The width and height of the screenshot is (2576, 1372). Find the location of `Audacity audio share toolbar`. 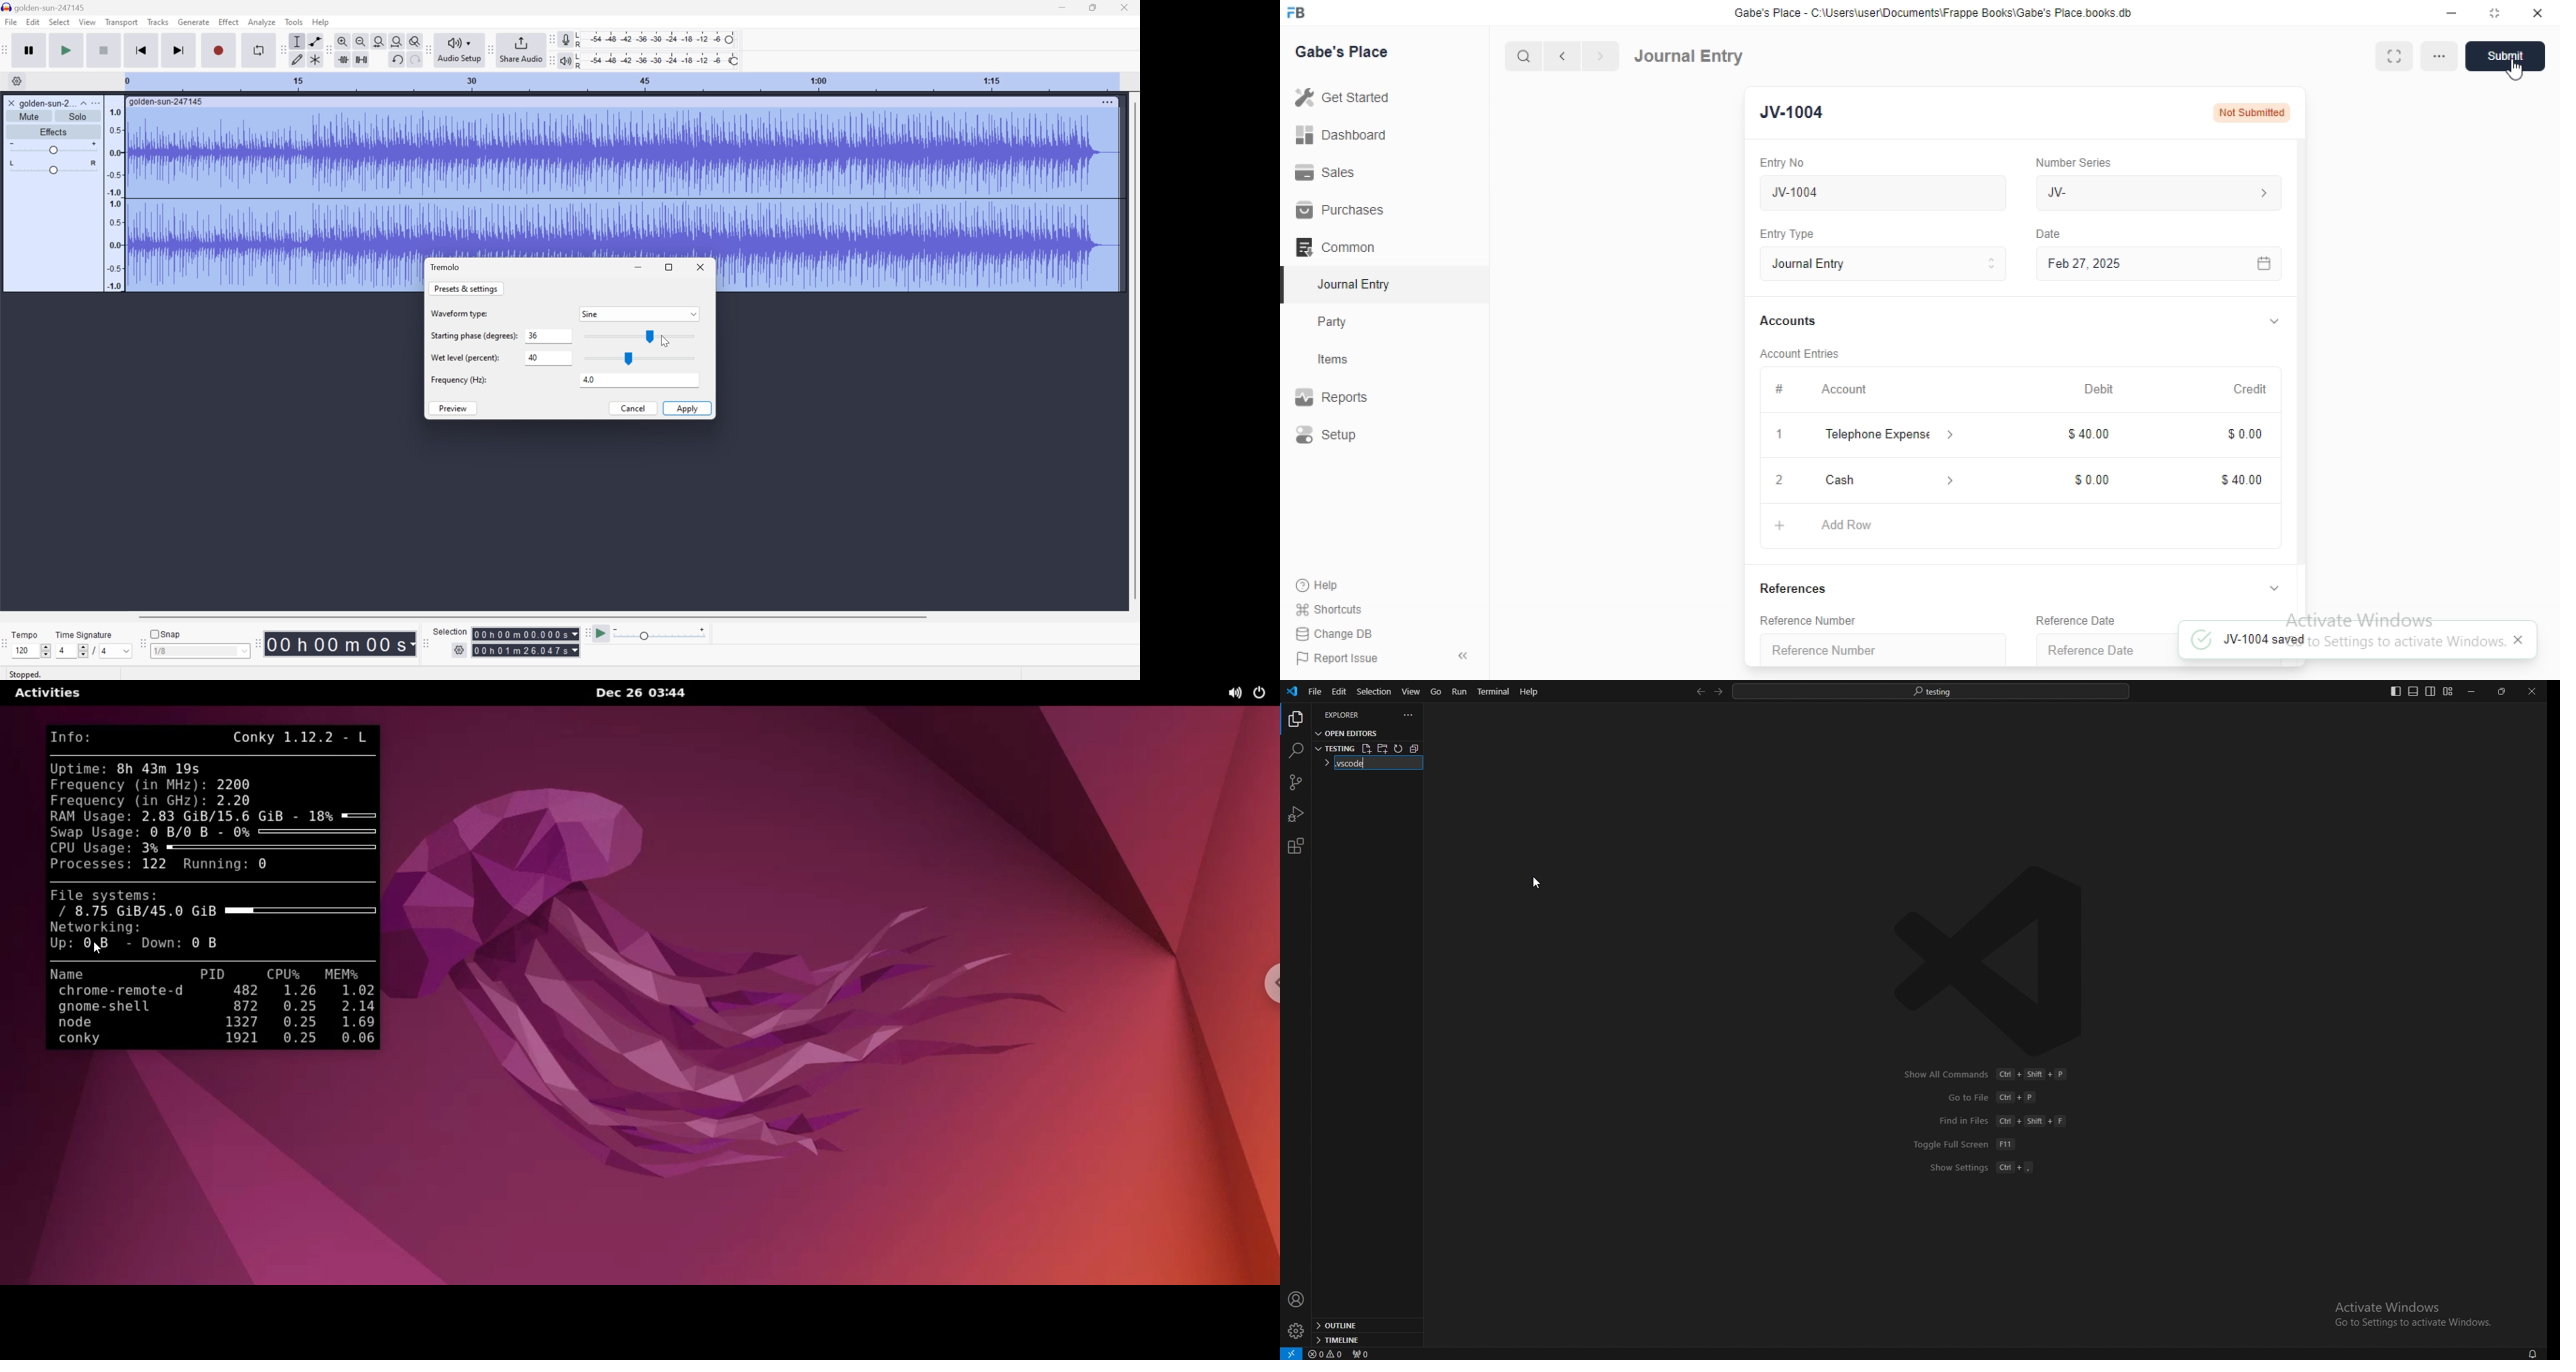

Audacity audio share toolbar is located at coordinates (429, 48).